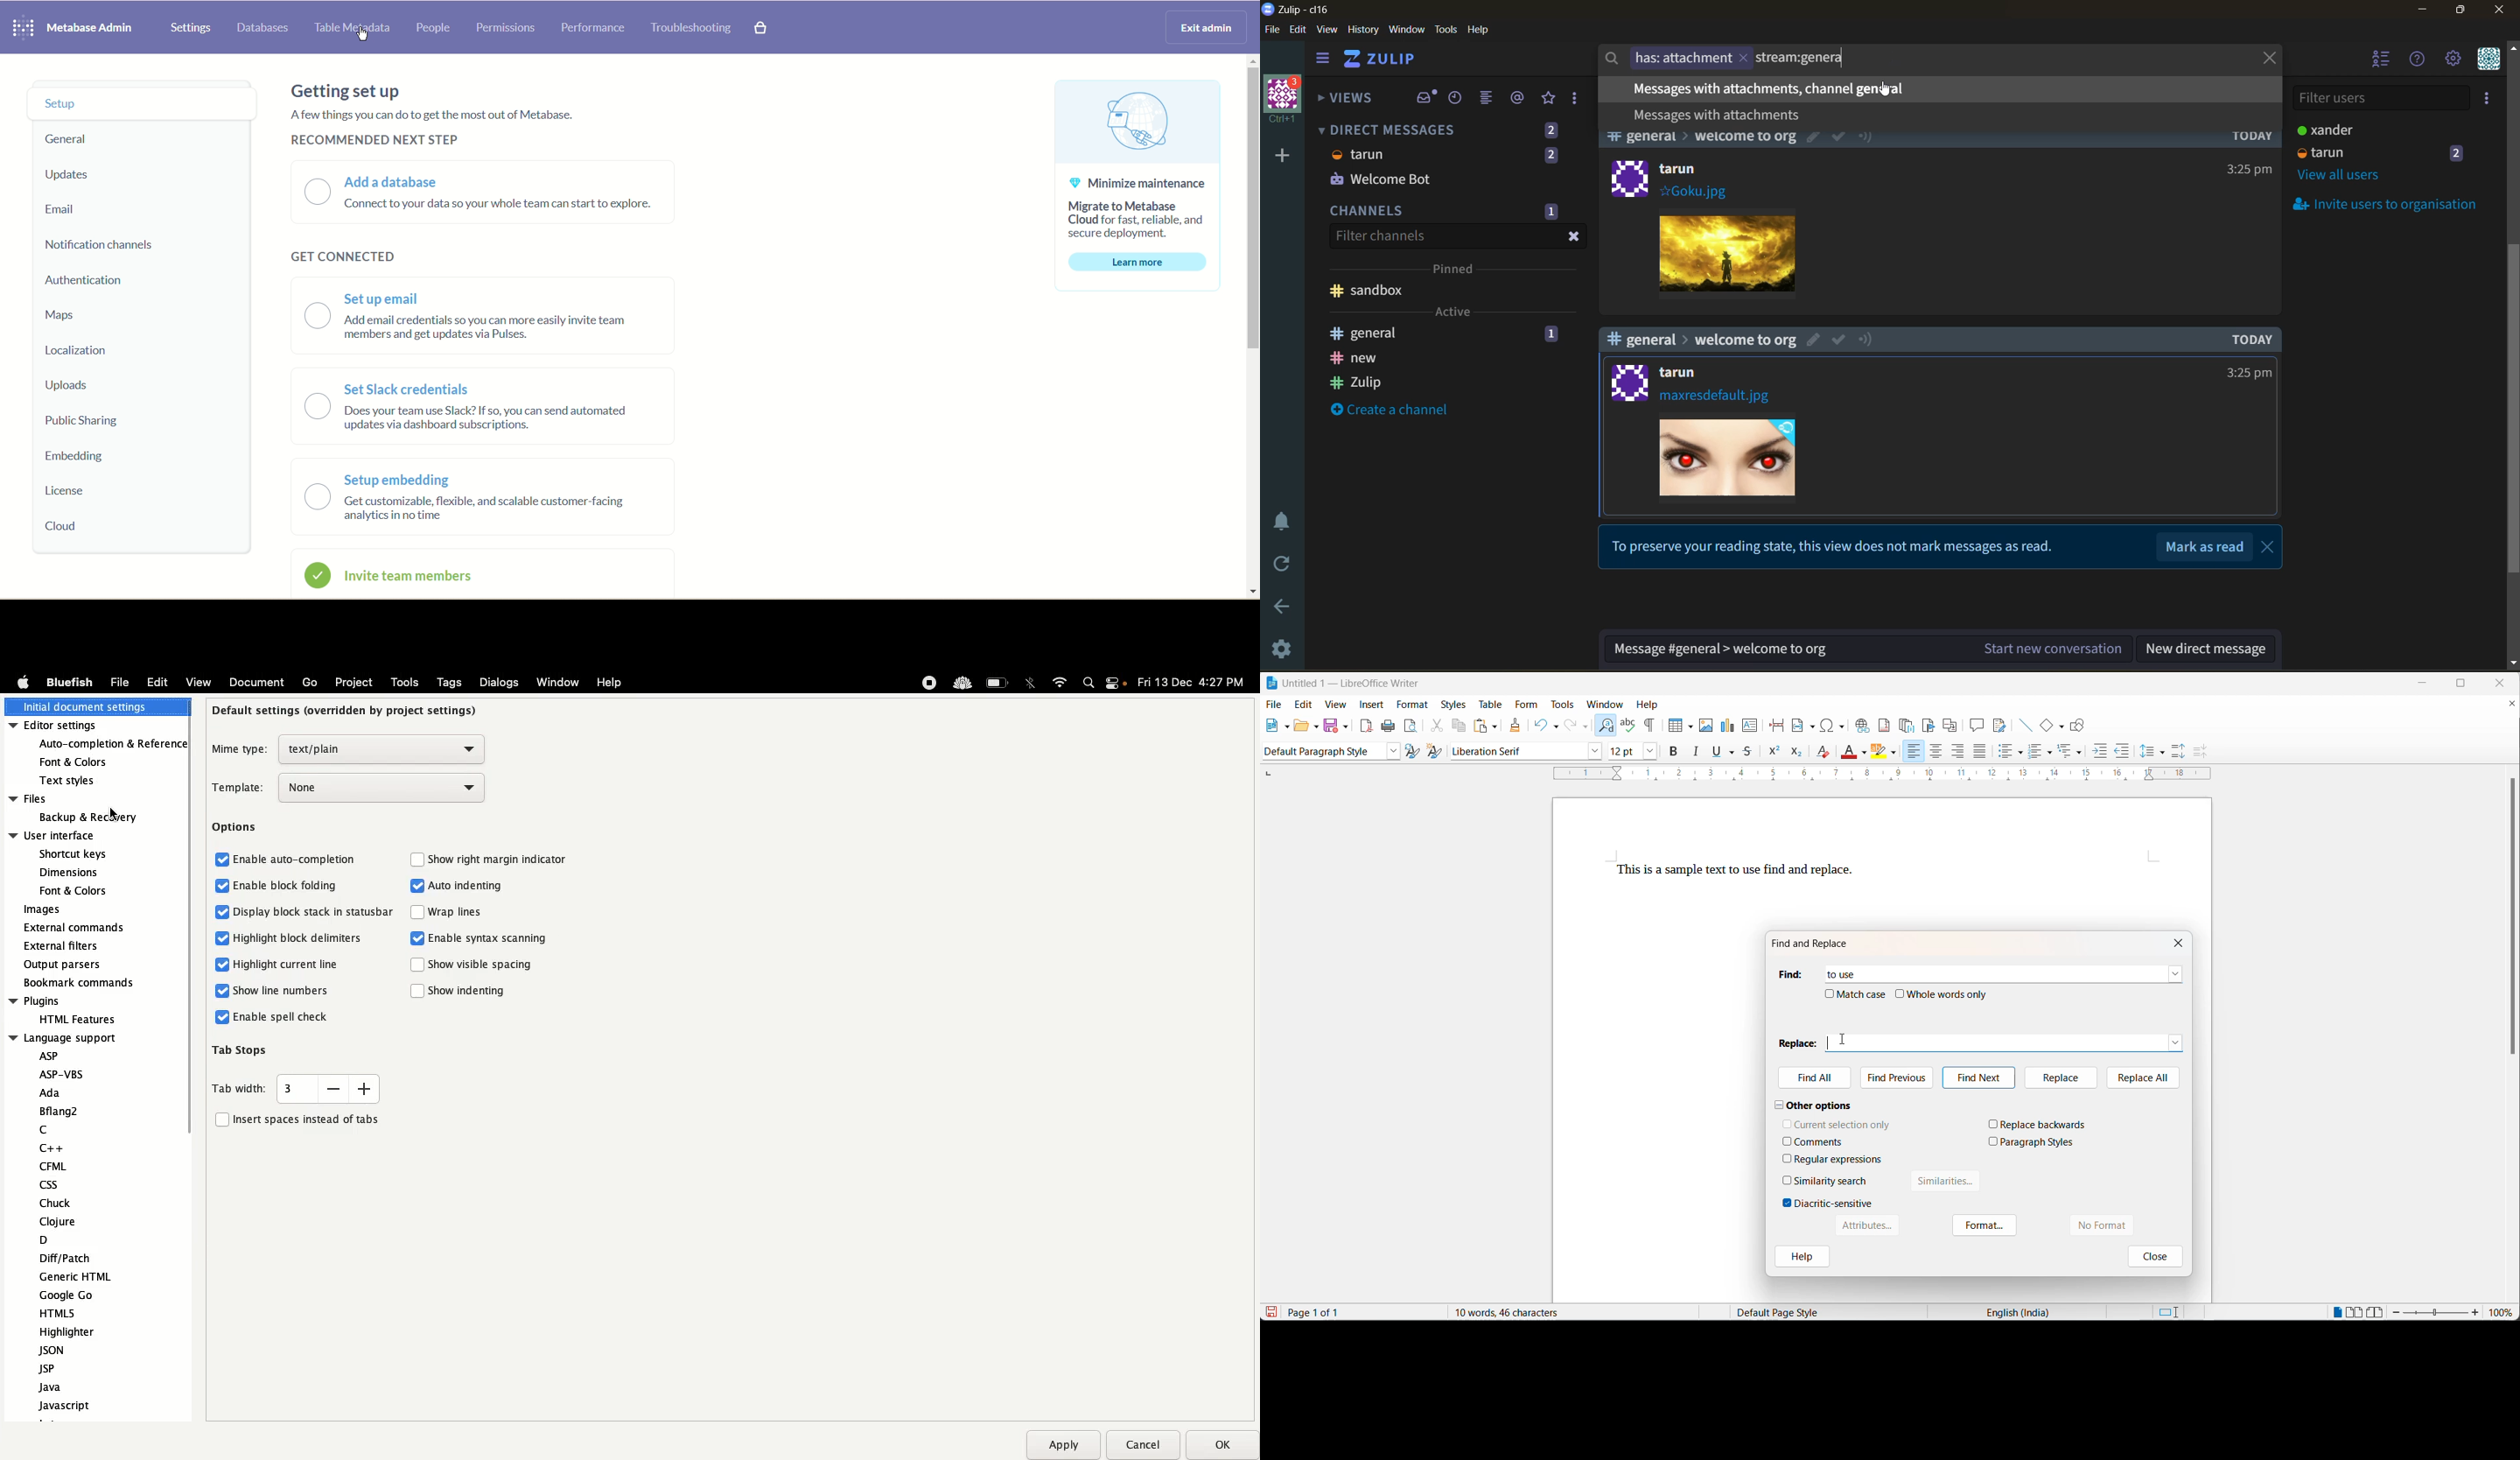 This screenshot has height=1484, width=2520. Describe the element at coordinates (2163, 753) in the screenshot. I see `line spacing` at that location.